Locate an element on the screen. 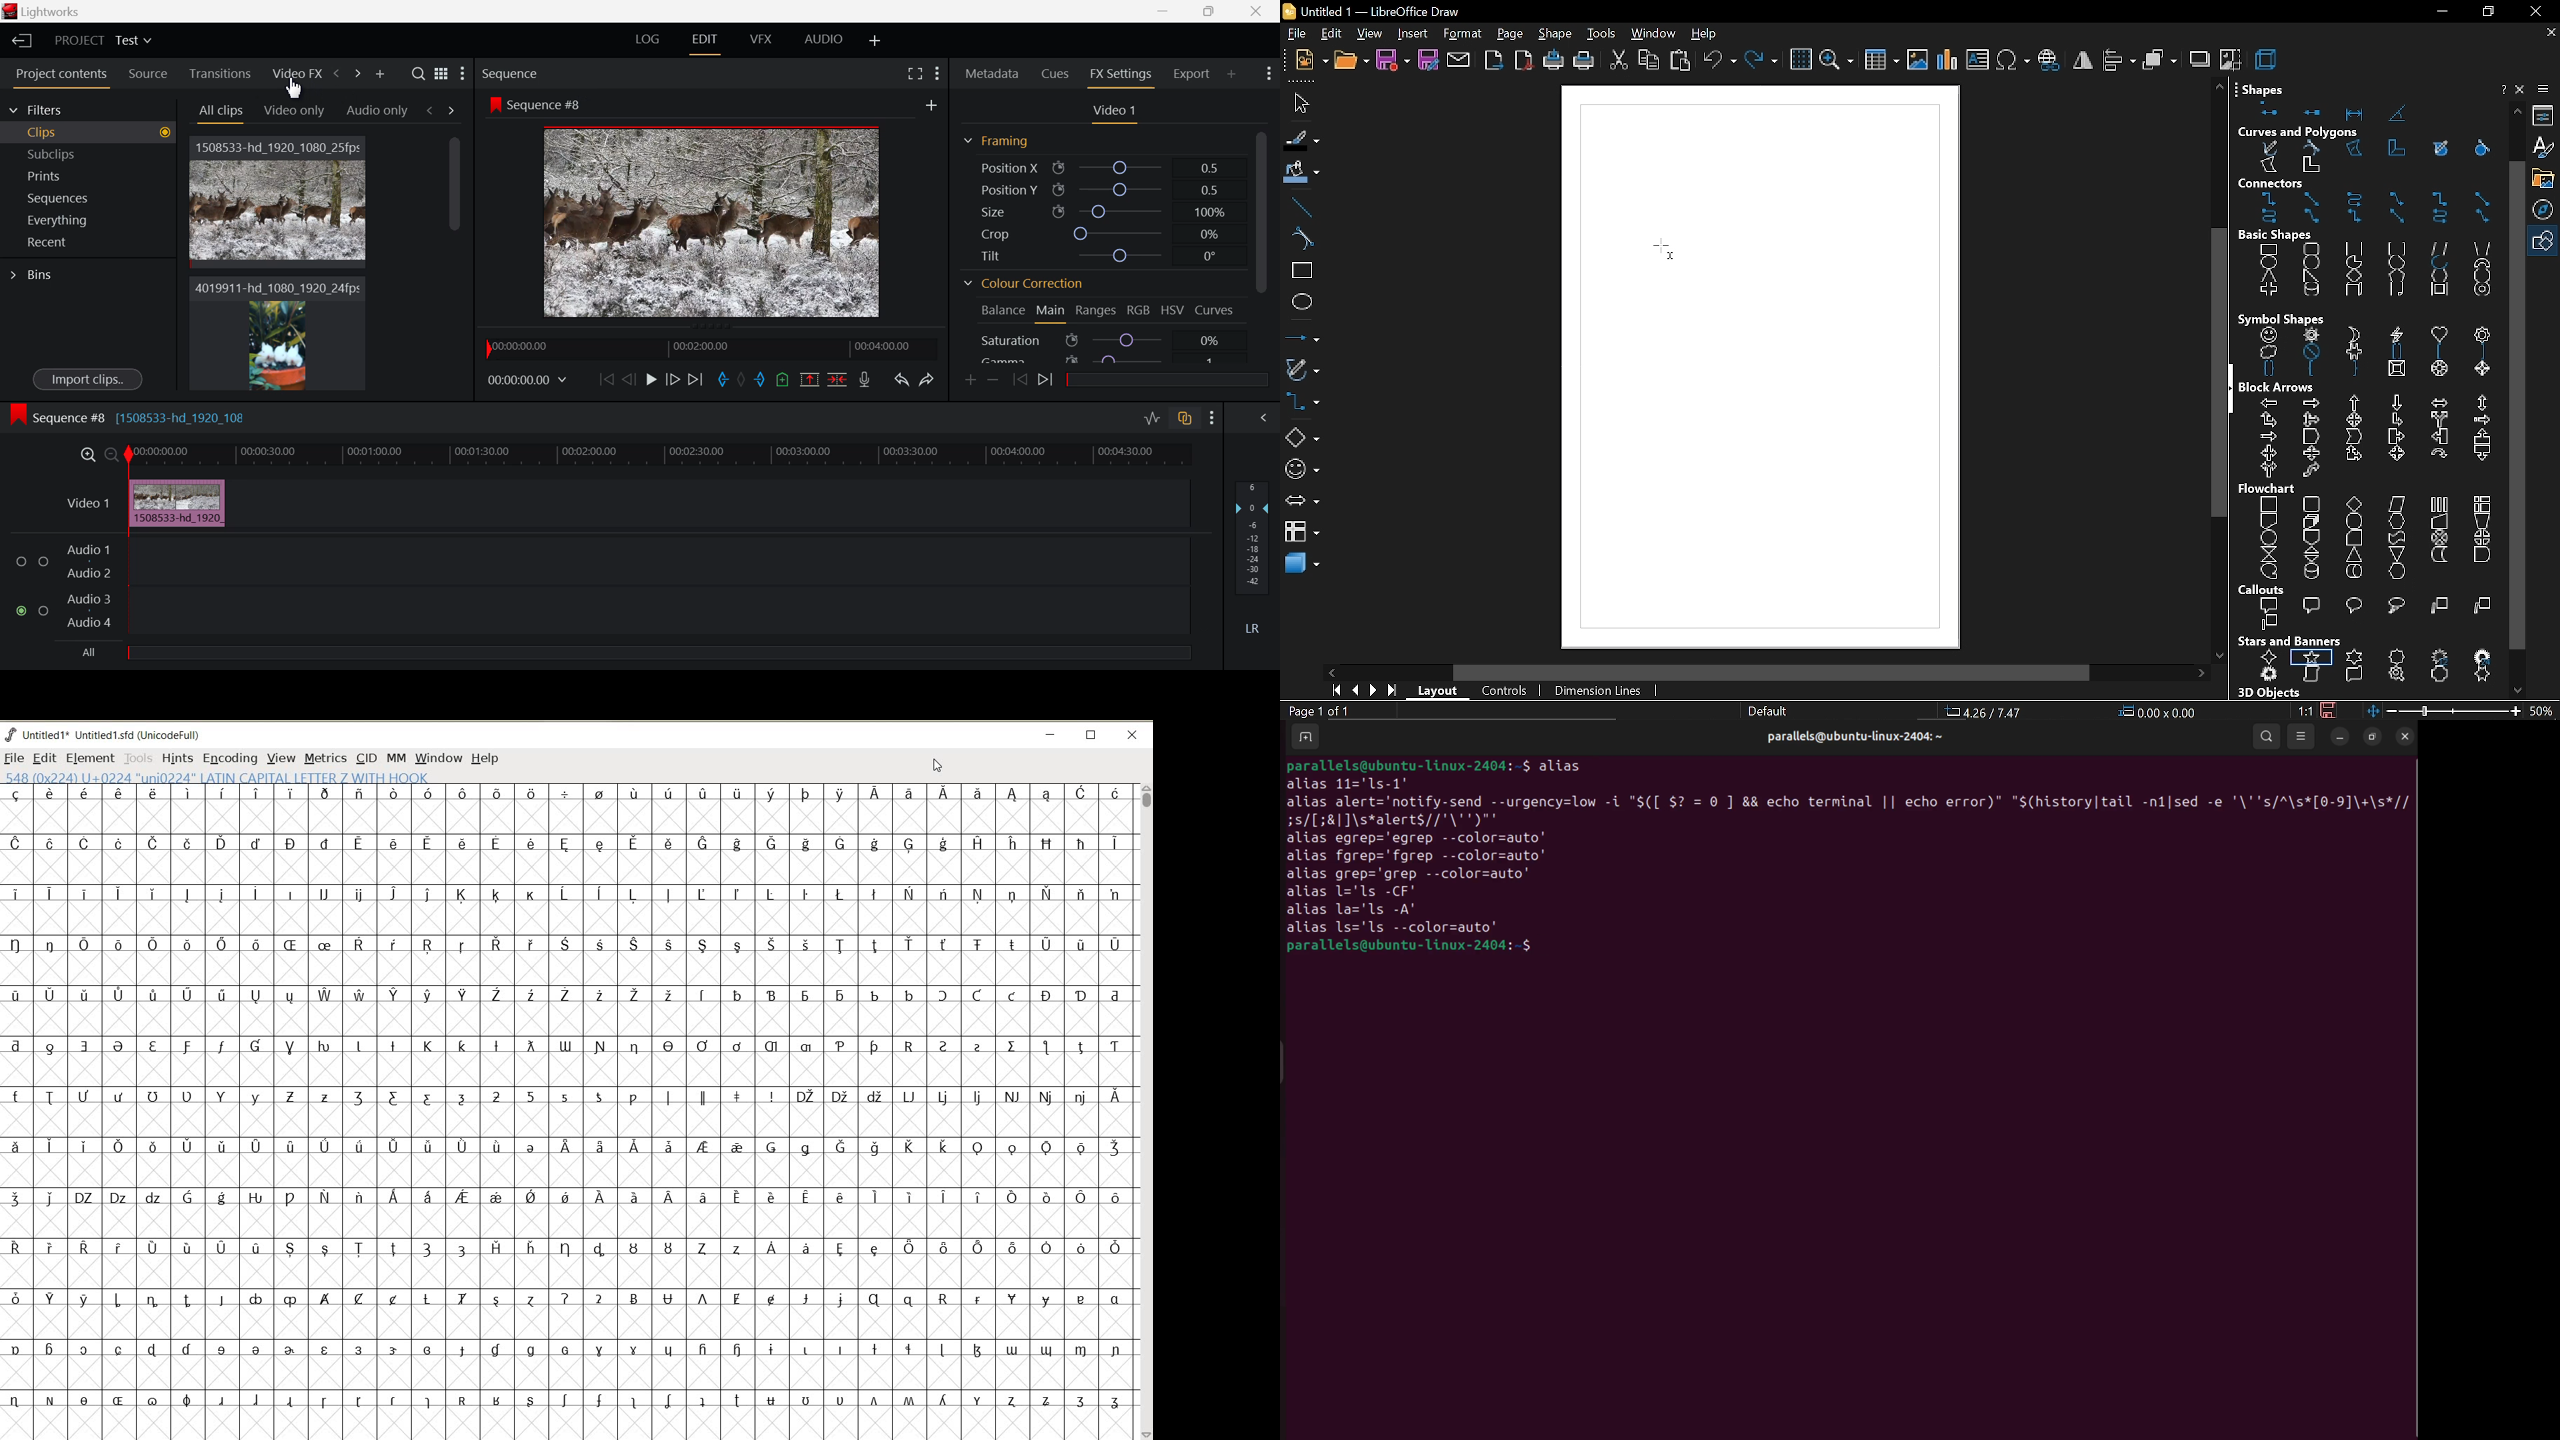  Undo is located at coordinates (903, 381).